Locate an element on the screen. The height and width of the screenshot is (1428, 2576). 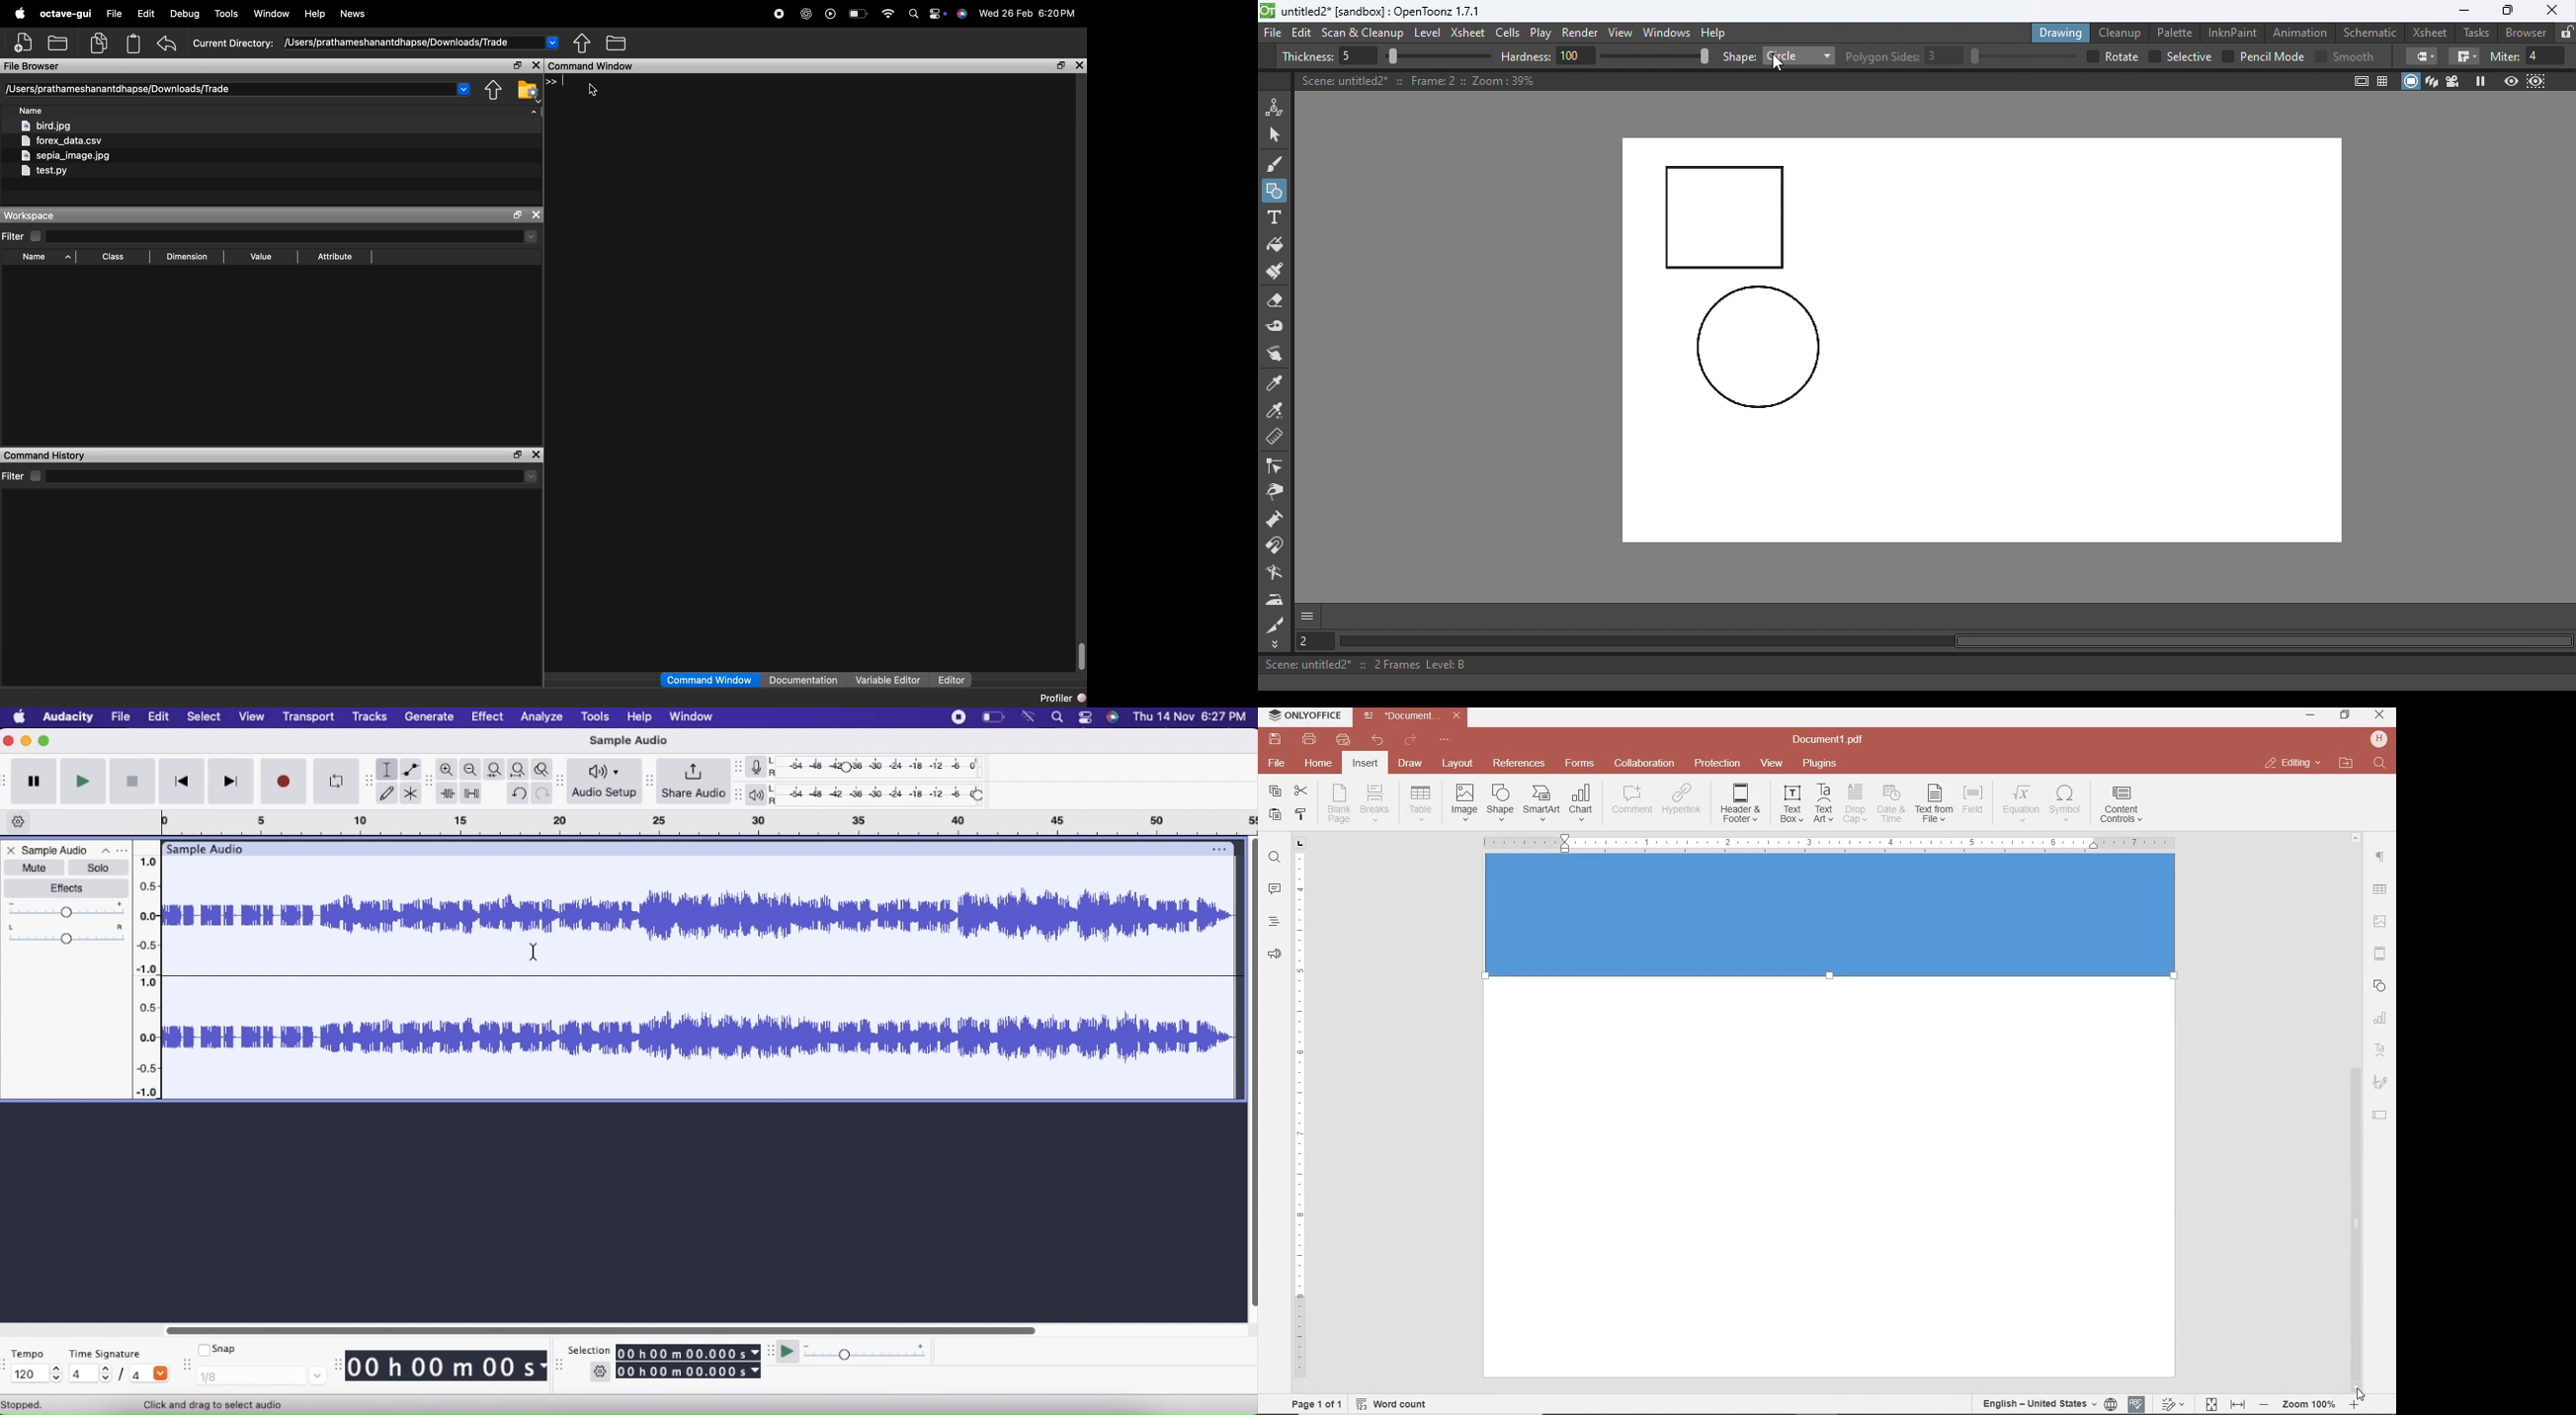
Playback level is located at coordinates (885, 796).